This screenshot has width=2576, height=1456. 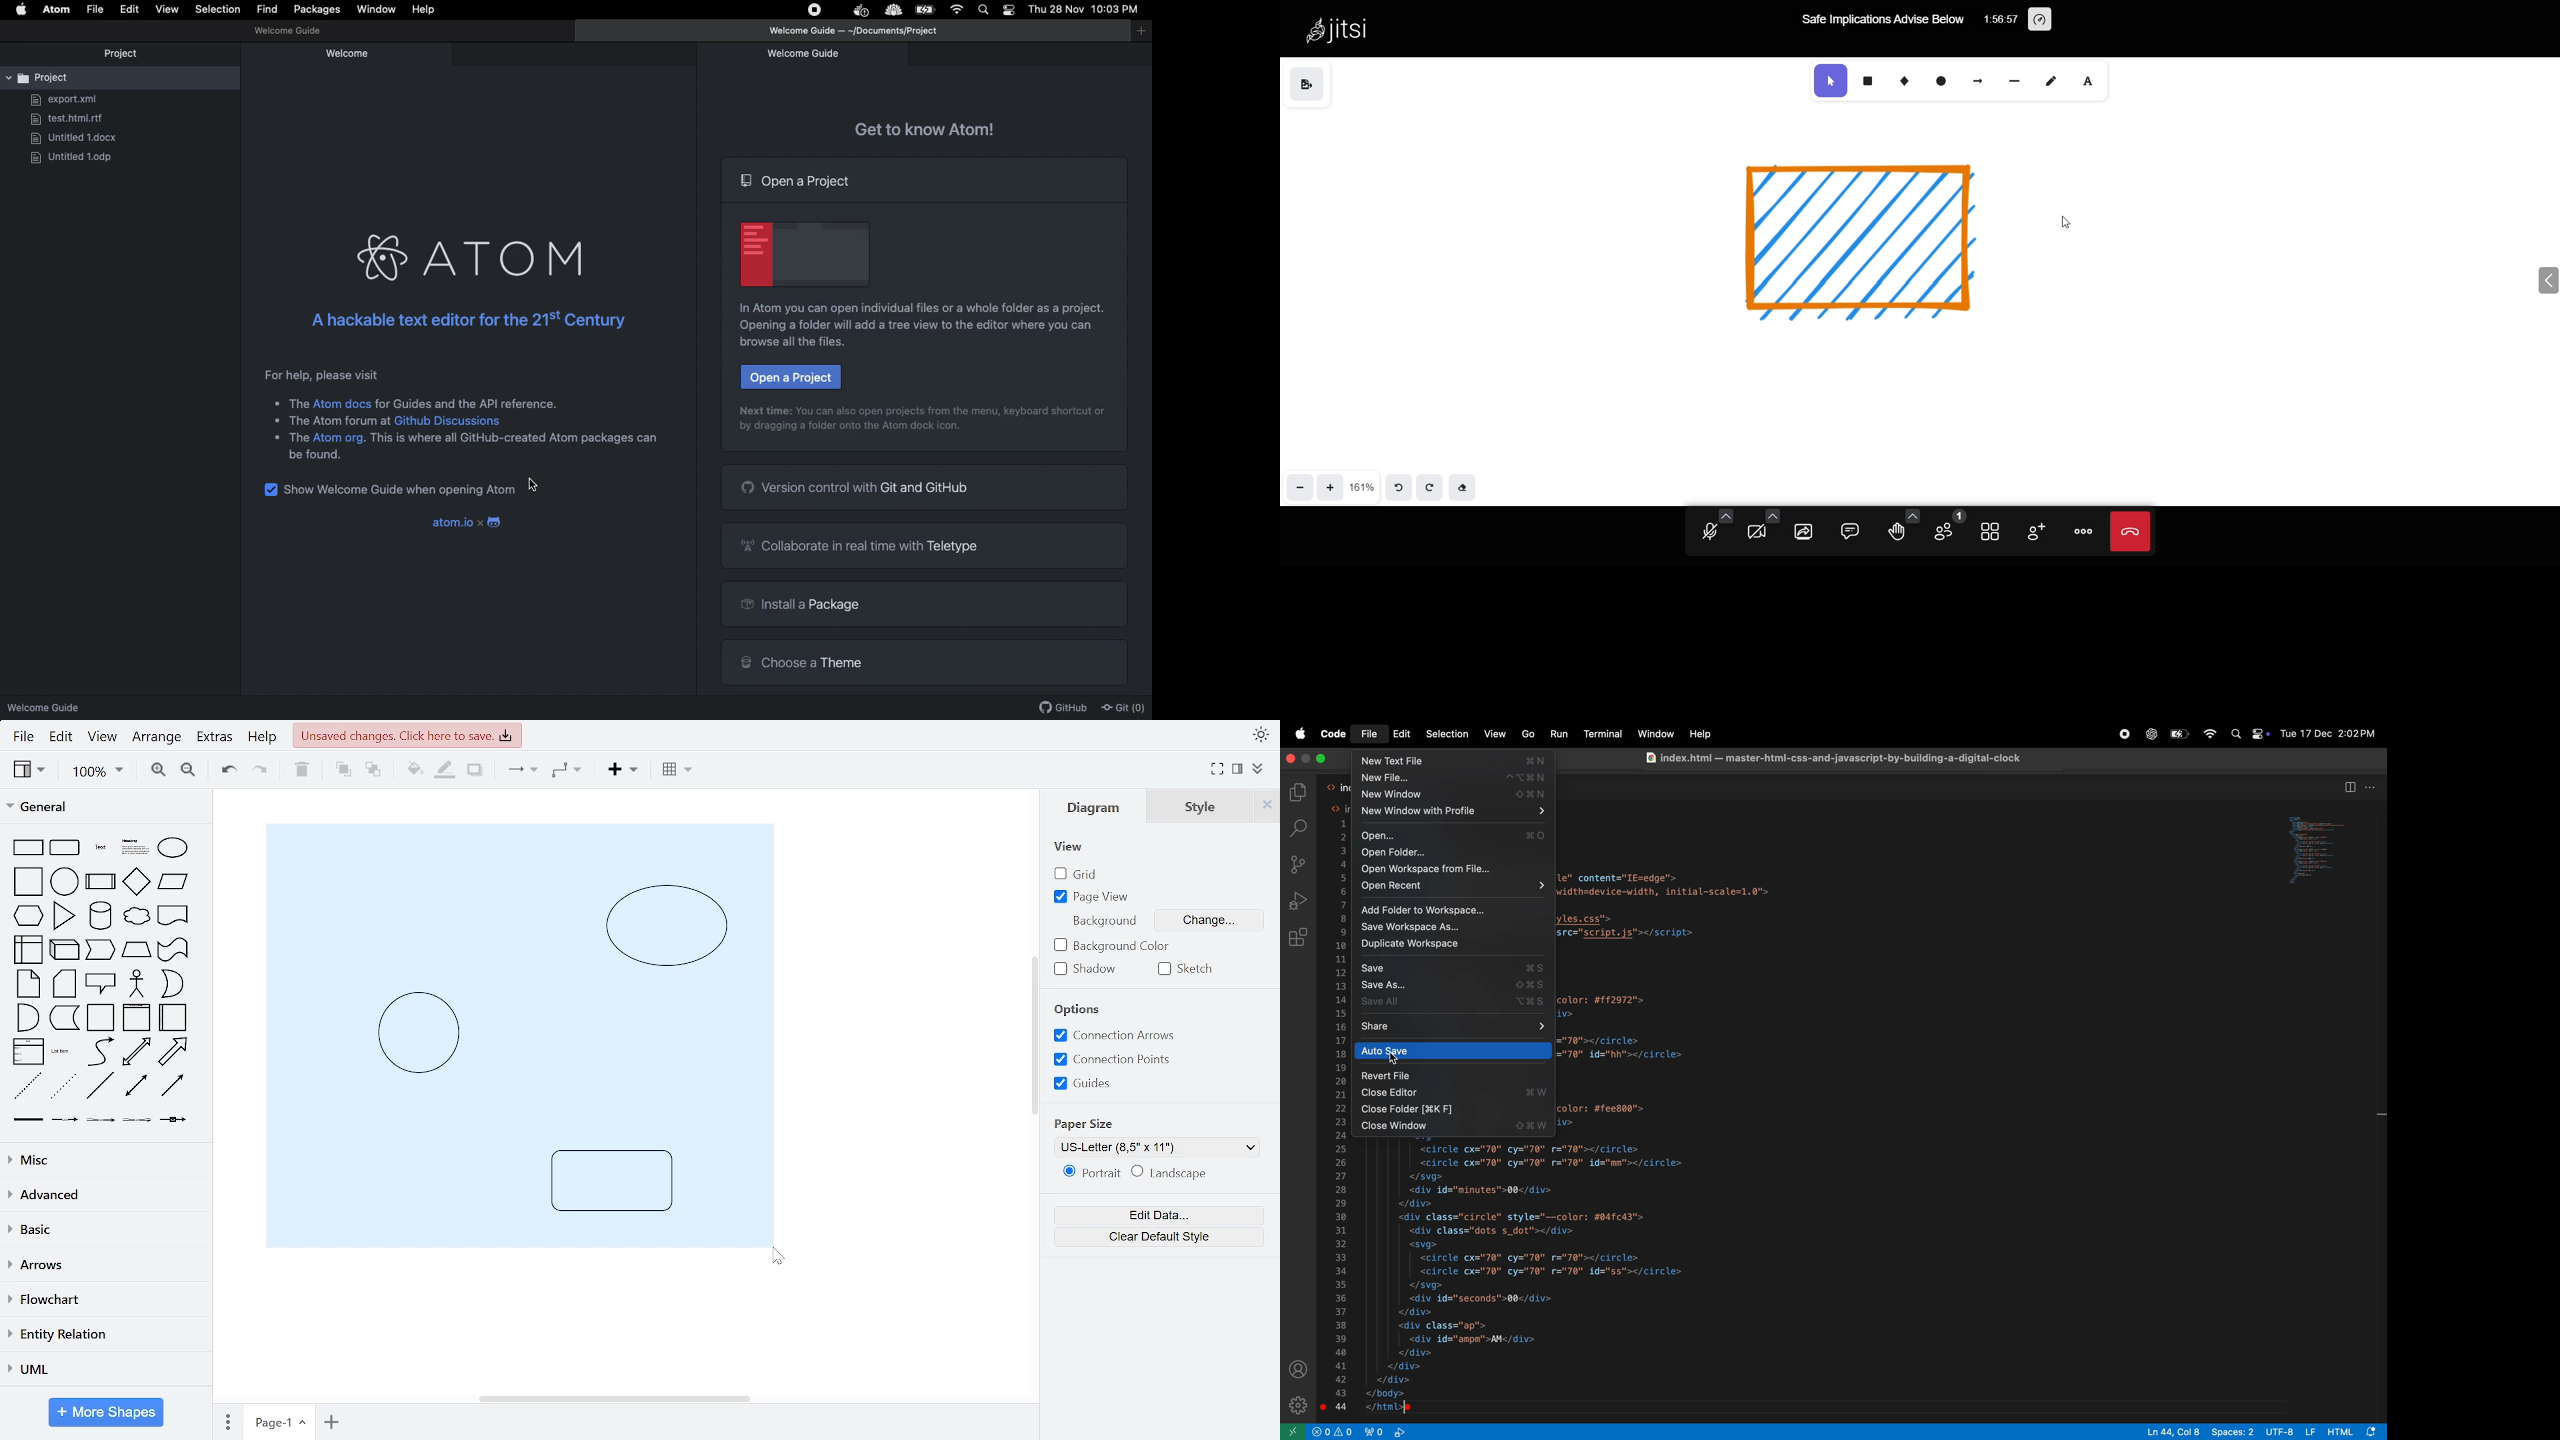 What do you see at coordinates (171, 983) in the screenshot?
I see `or` at bounding box center [171, 983].